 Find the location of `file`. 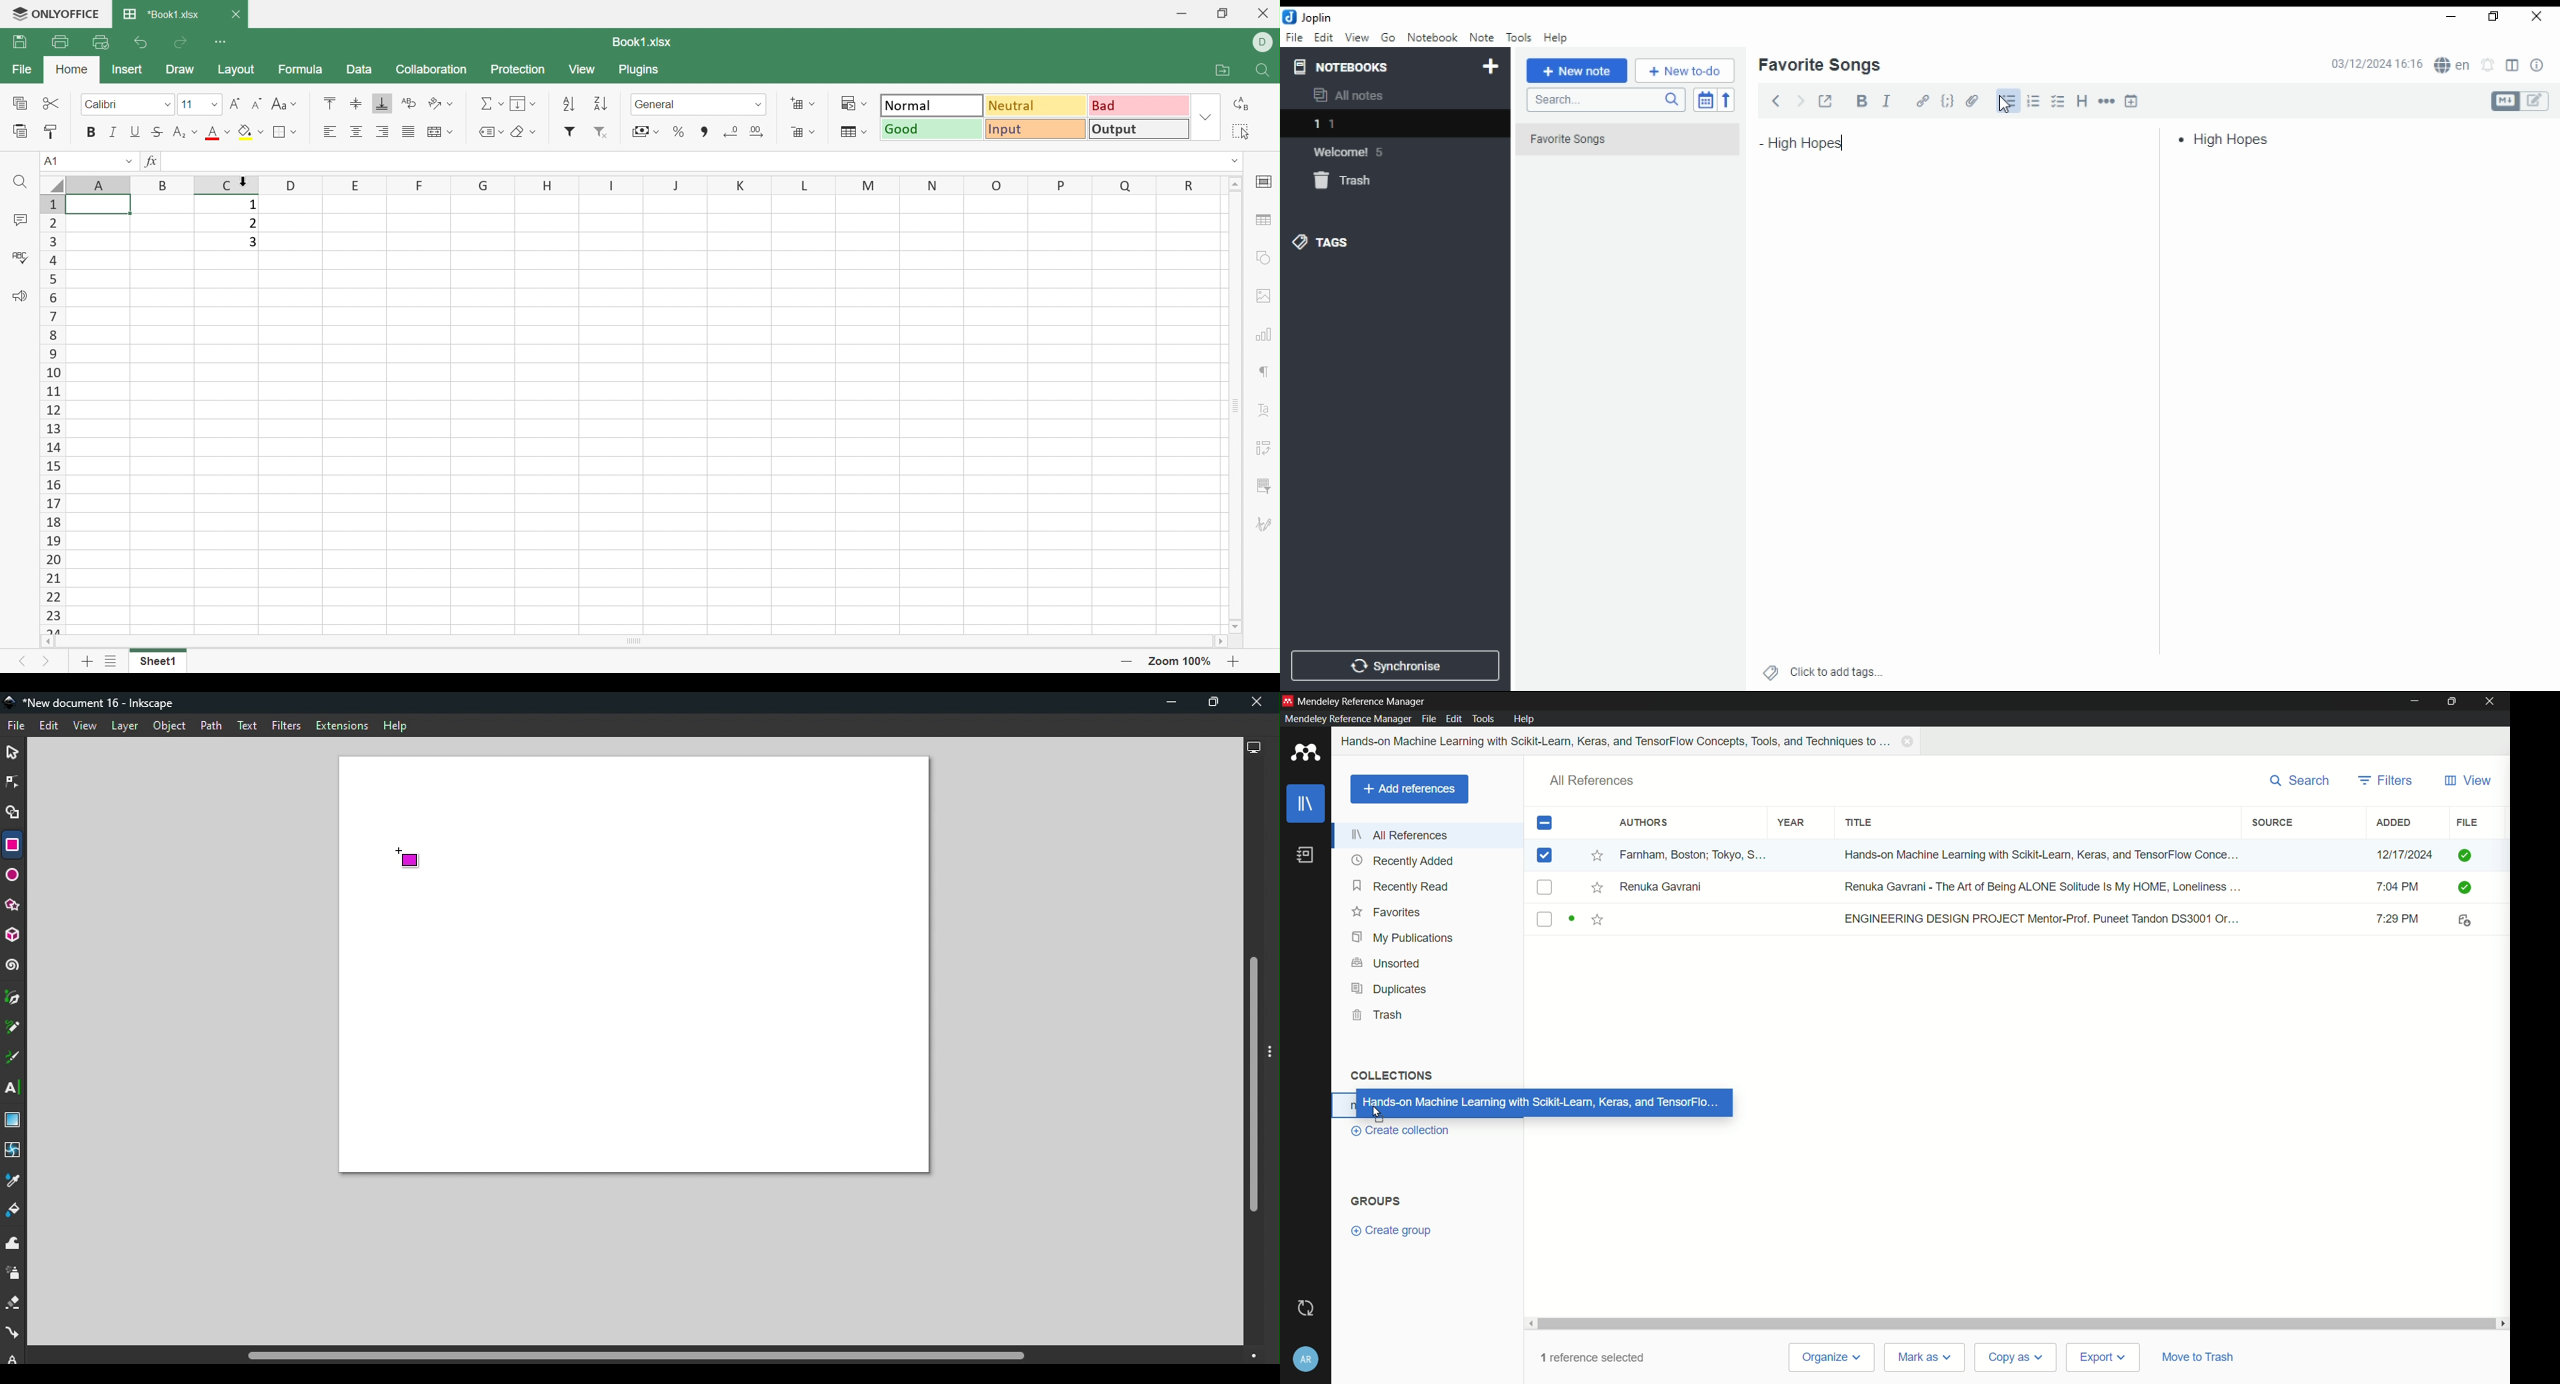

file is located at coordinates (1294, 36).